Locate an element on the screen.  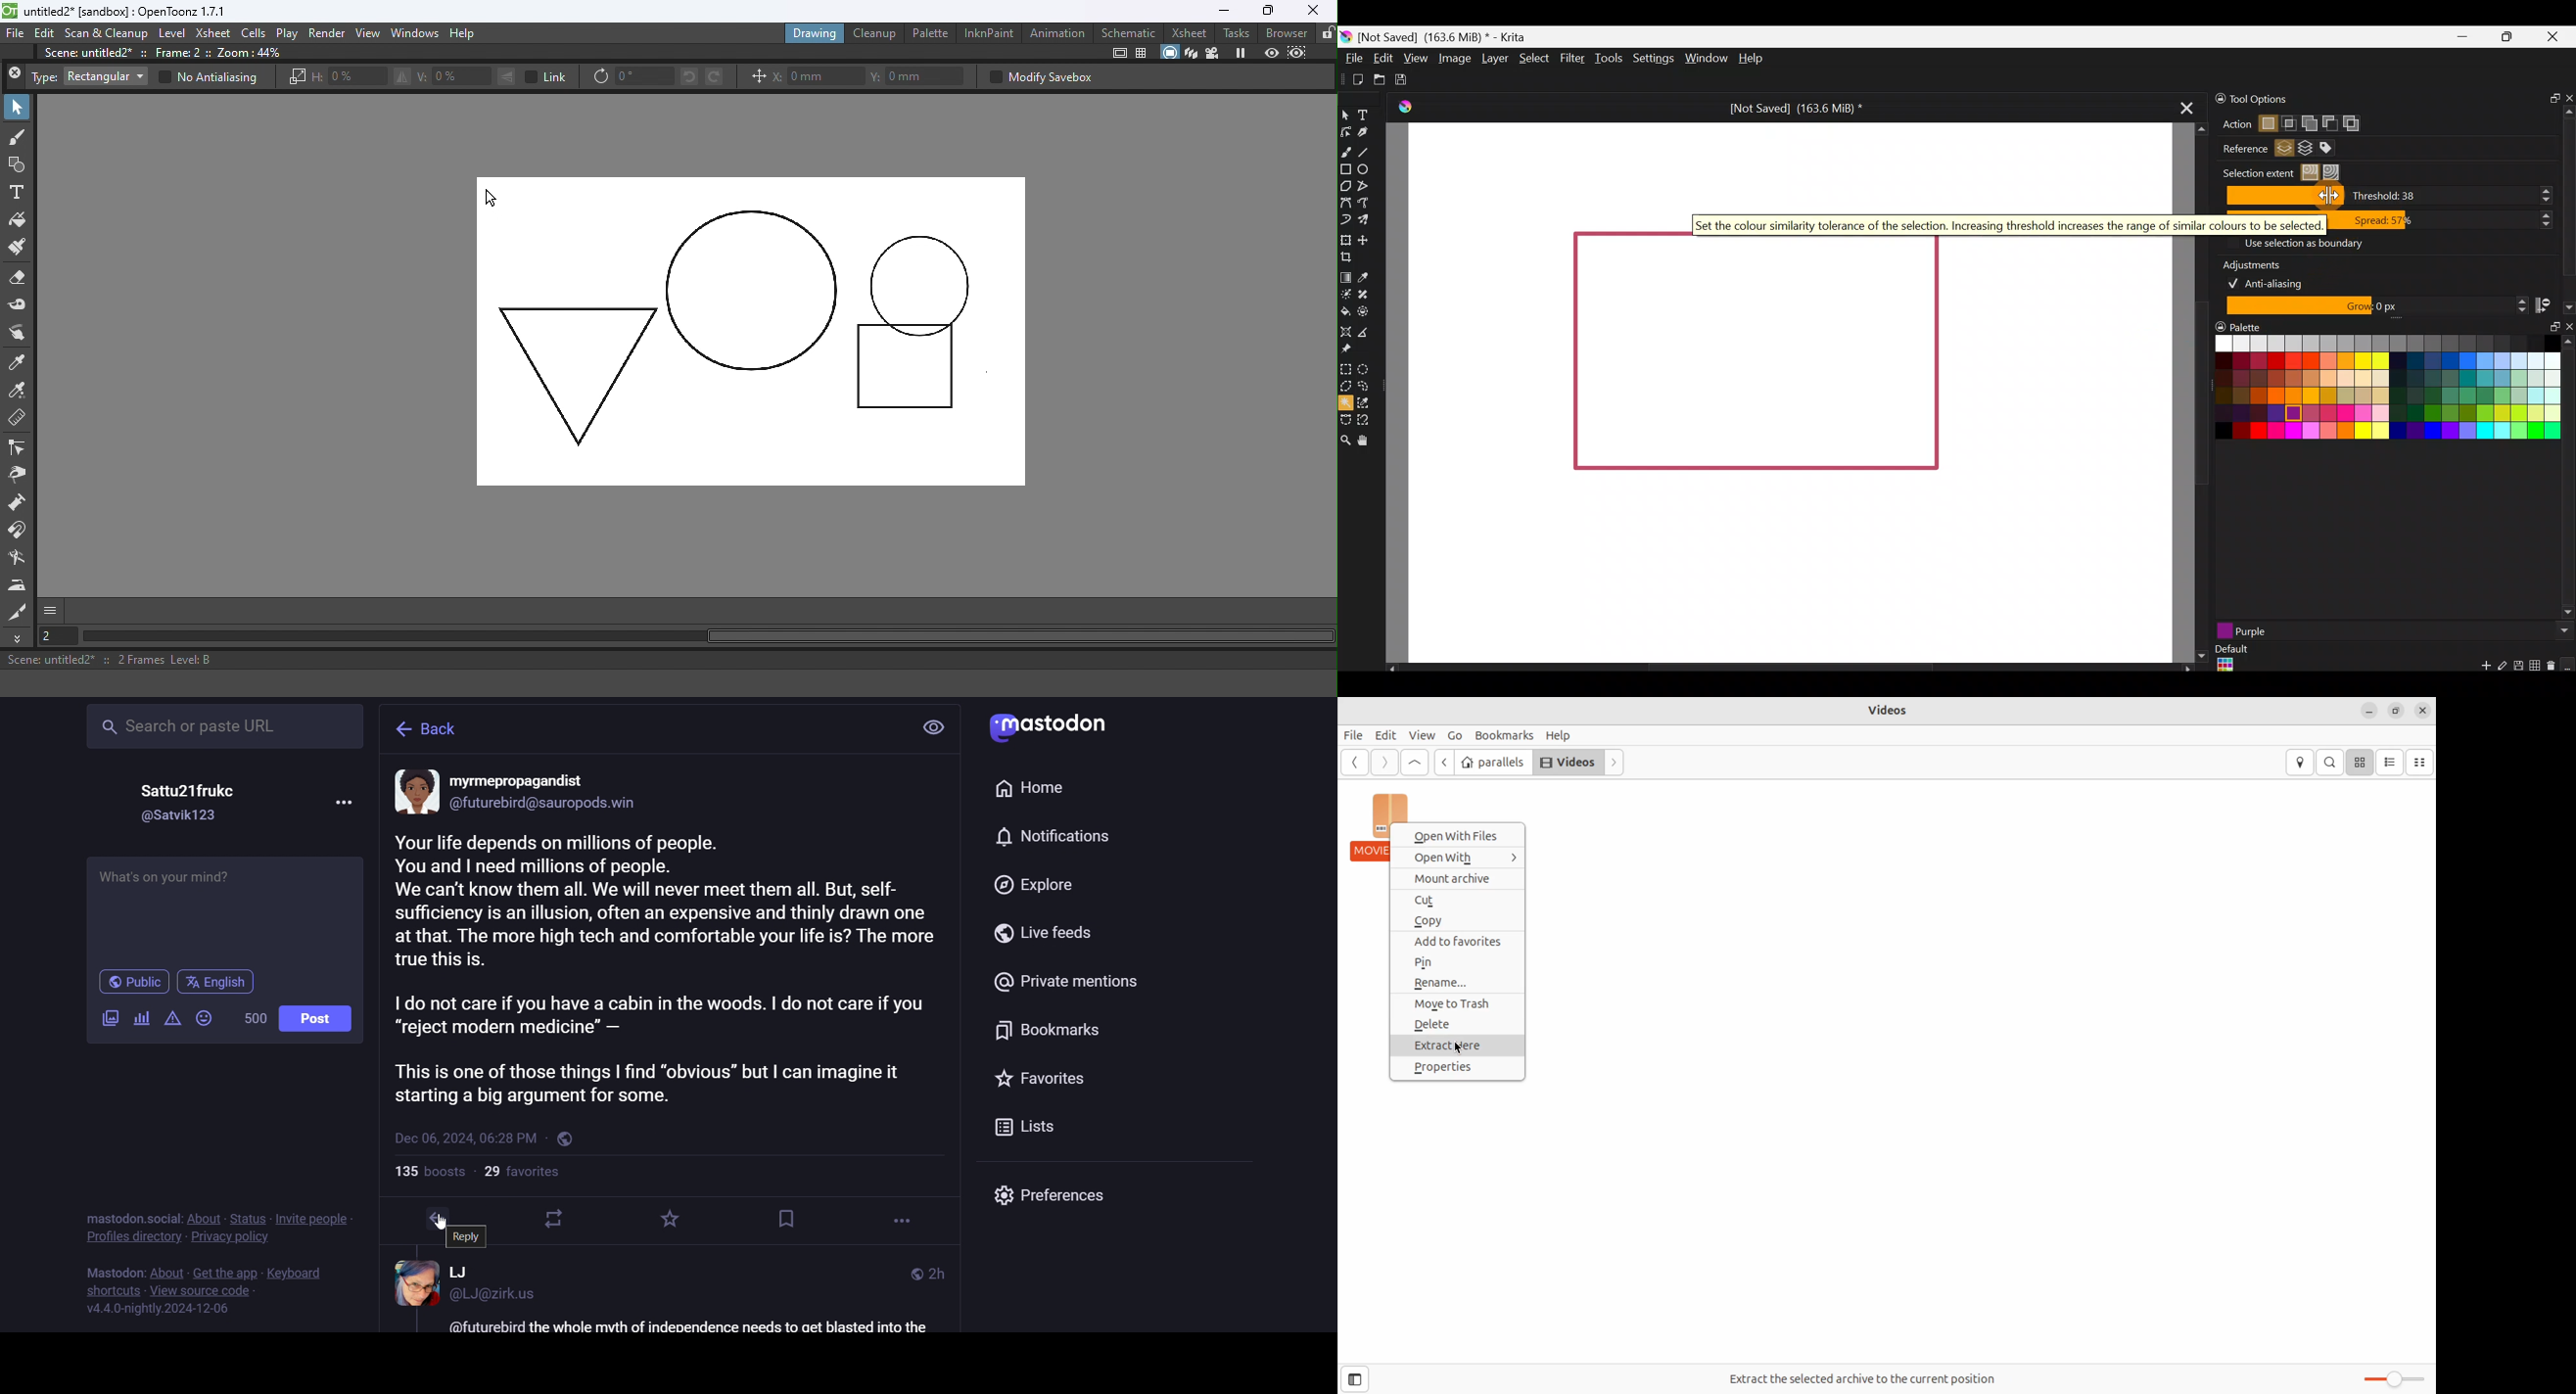
Rectangle shape on Canvas is located at coordinates (1755, 353).